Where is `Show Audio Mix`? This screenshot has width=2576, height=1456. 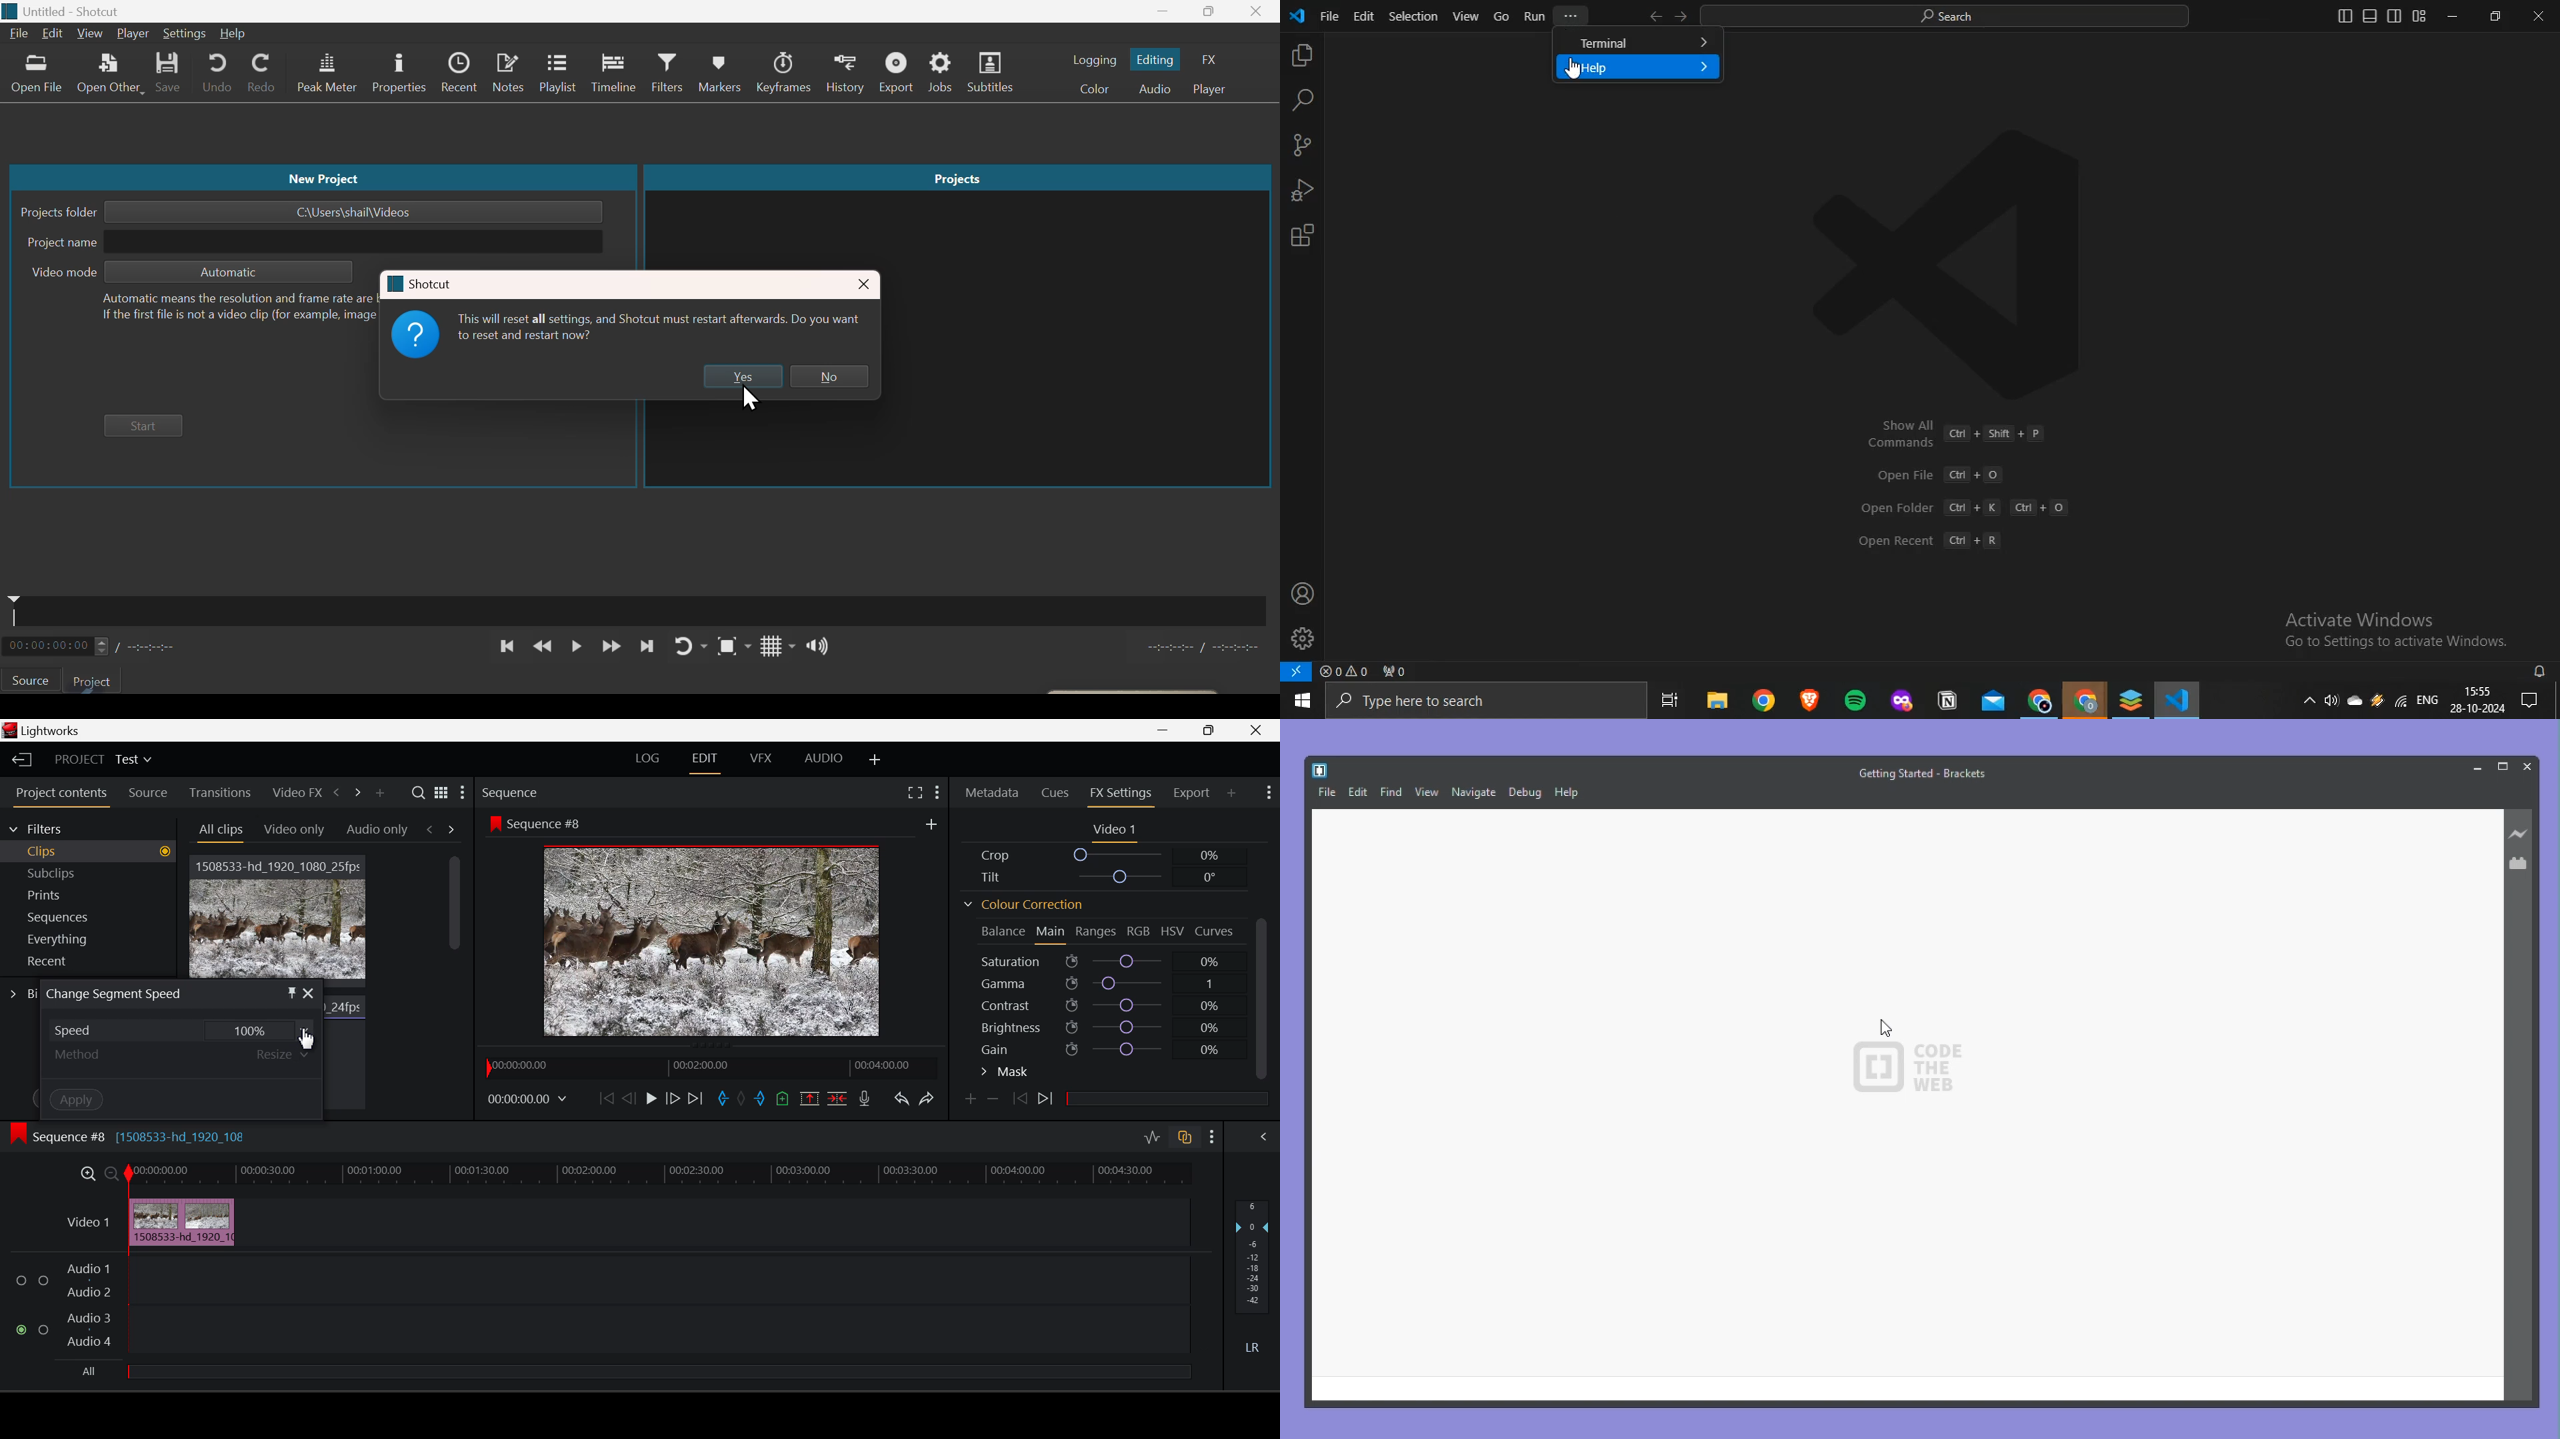
Show Audio Mix is located at coordinates (1267, 1139).